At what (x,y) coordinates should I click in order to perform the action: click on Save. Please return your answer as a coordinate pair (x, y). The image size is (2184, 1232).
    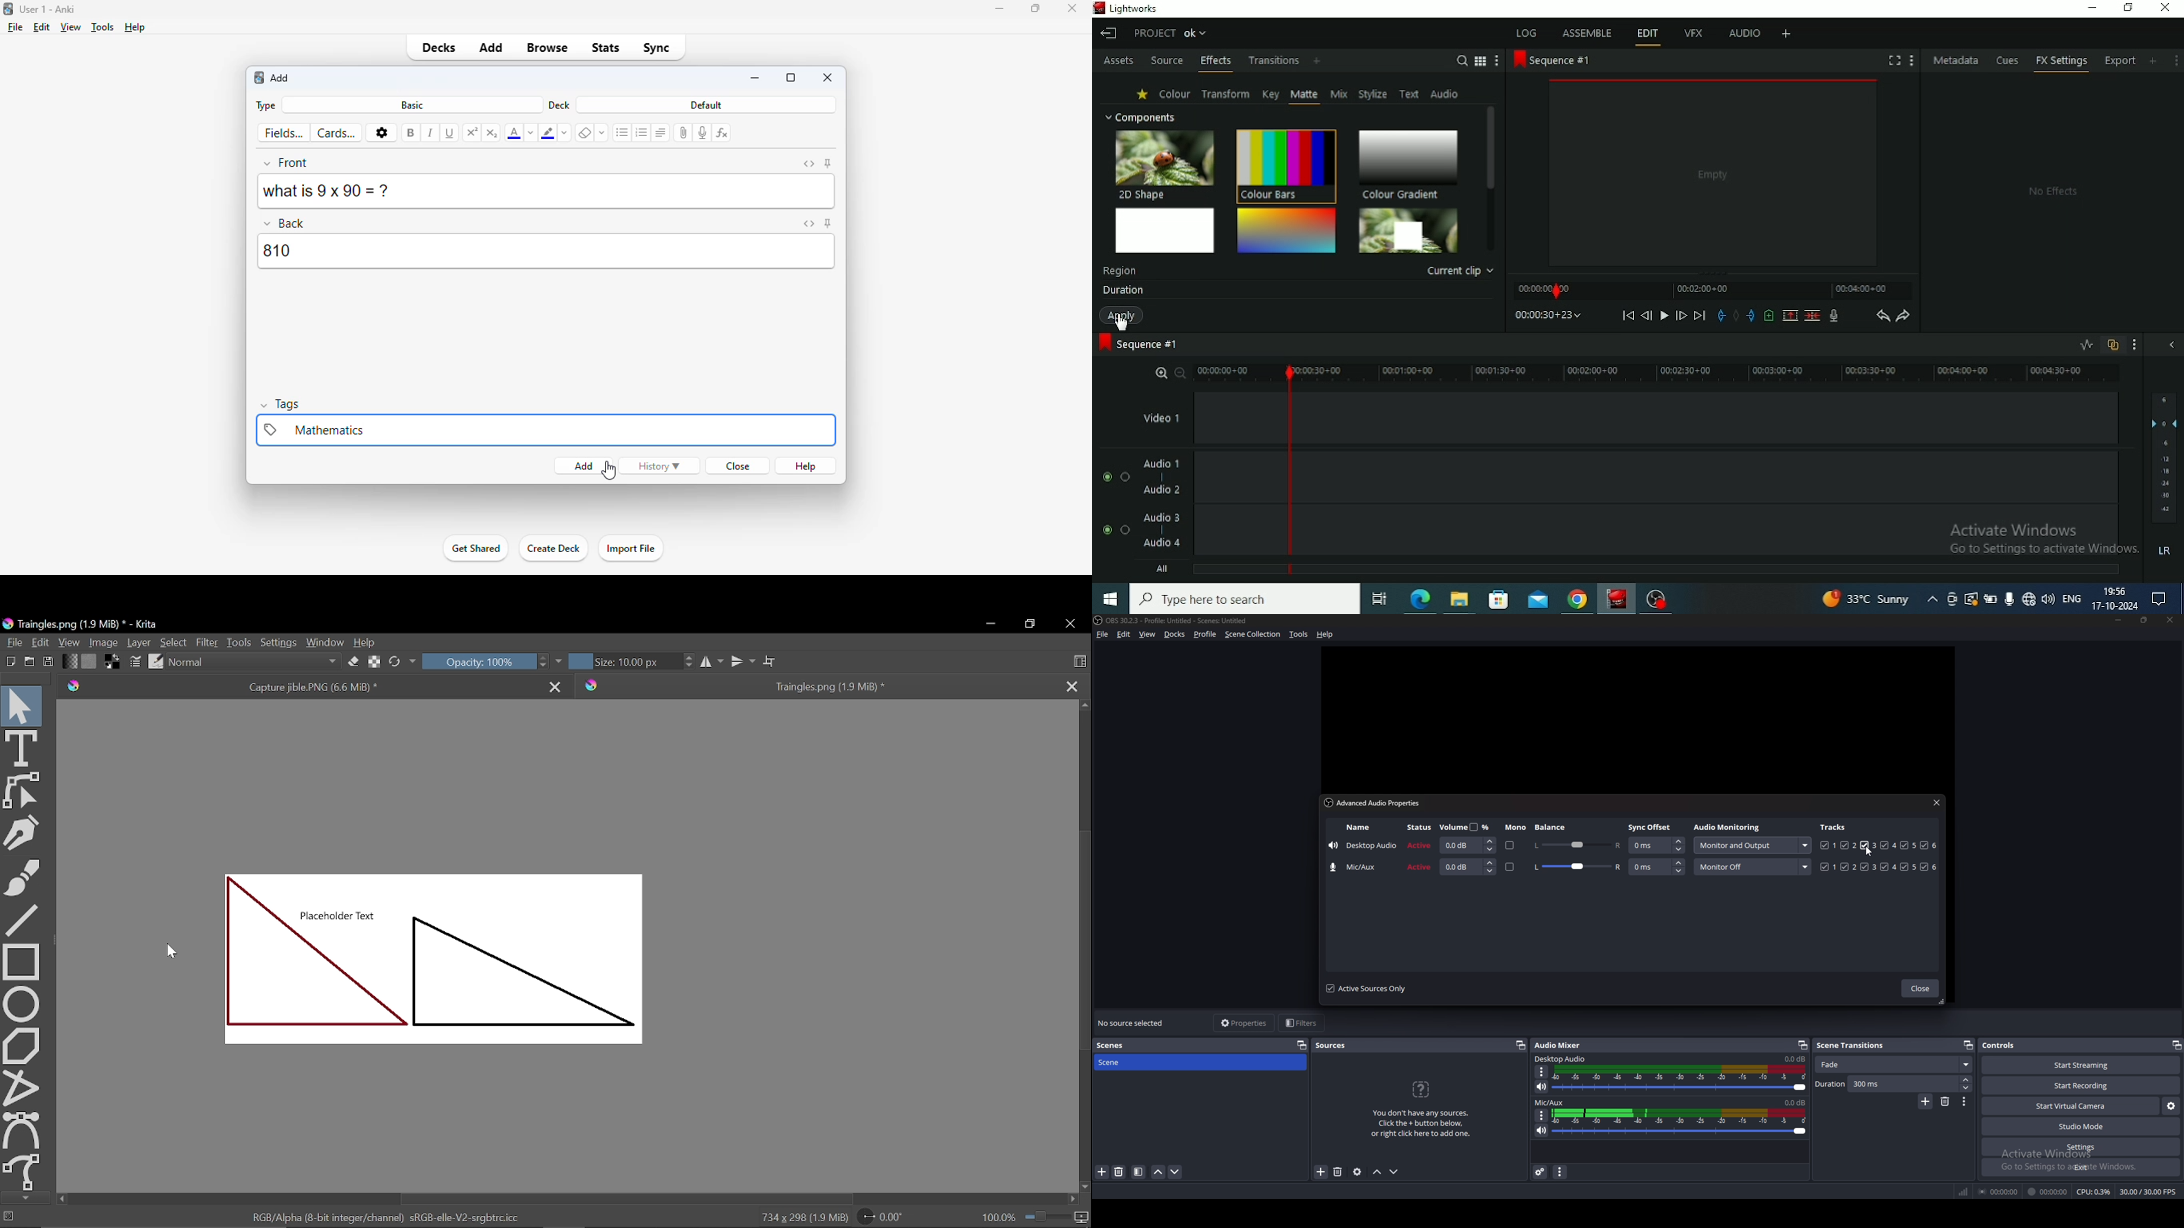
    Looking at the image, I should click on (49, 663).